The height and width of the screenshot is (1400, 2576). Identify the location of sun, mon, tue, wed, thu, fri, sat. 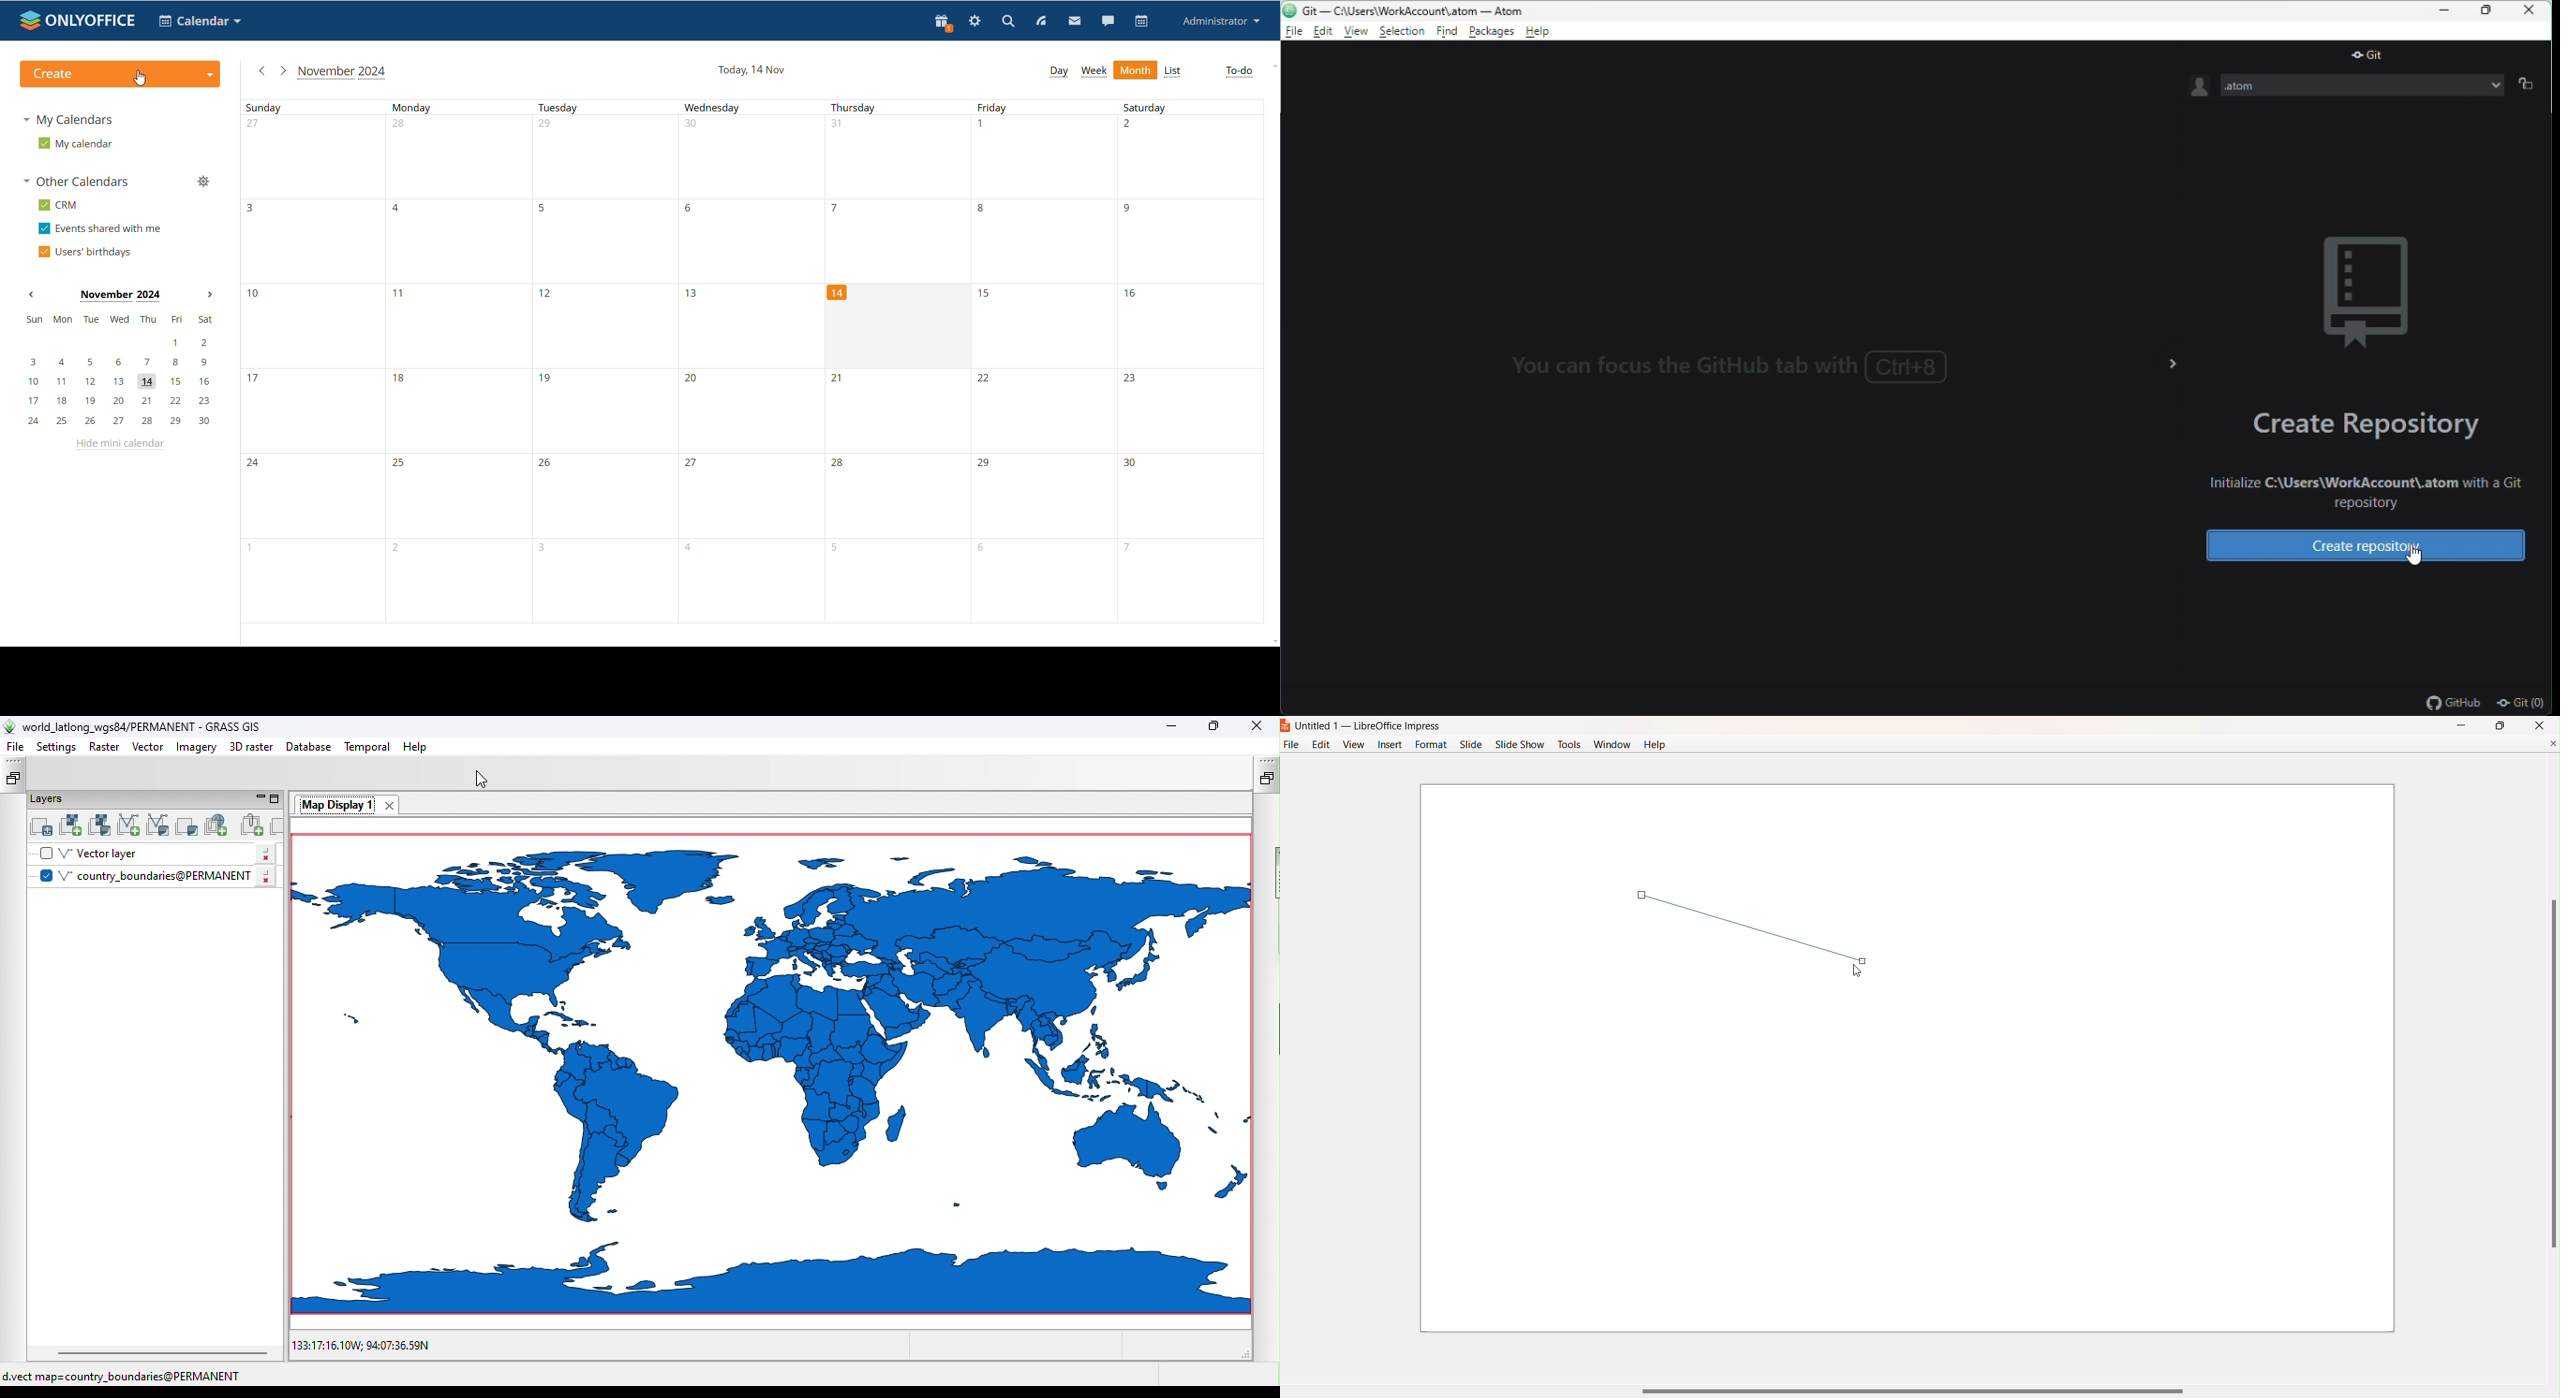
(118, 319).